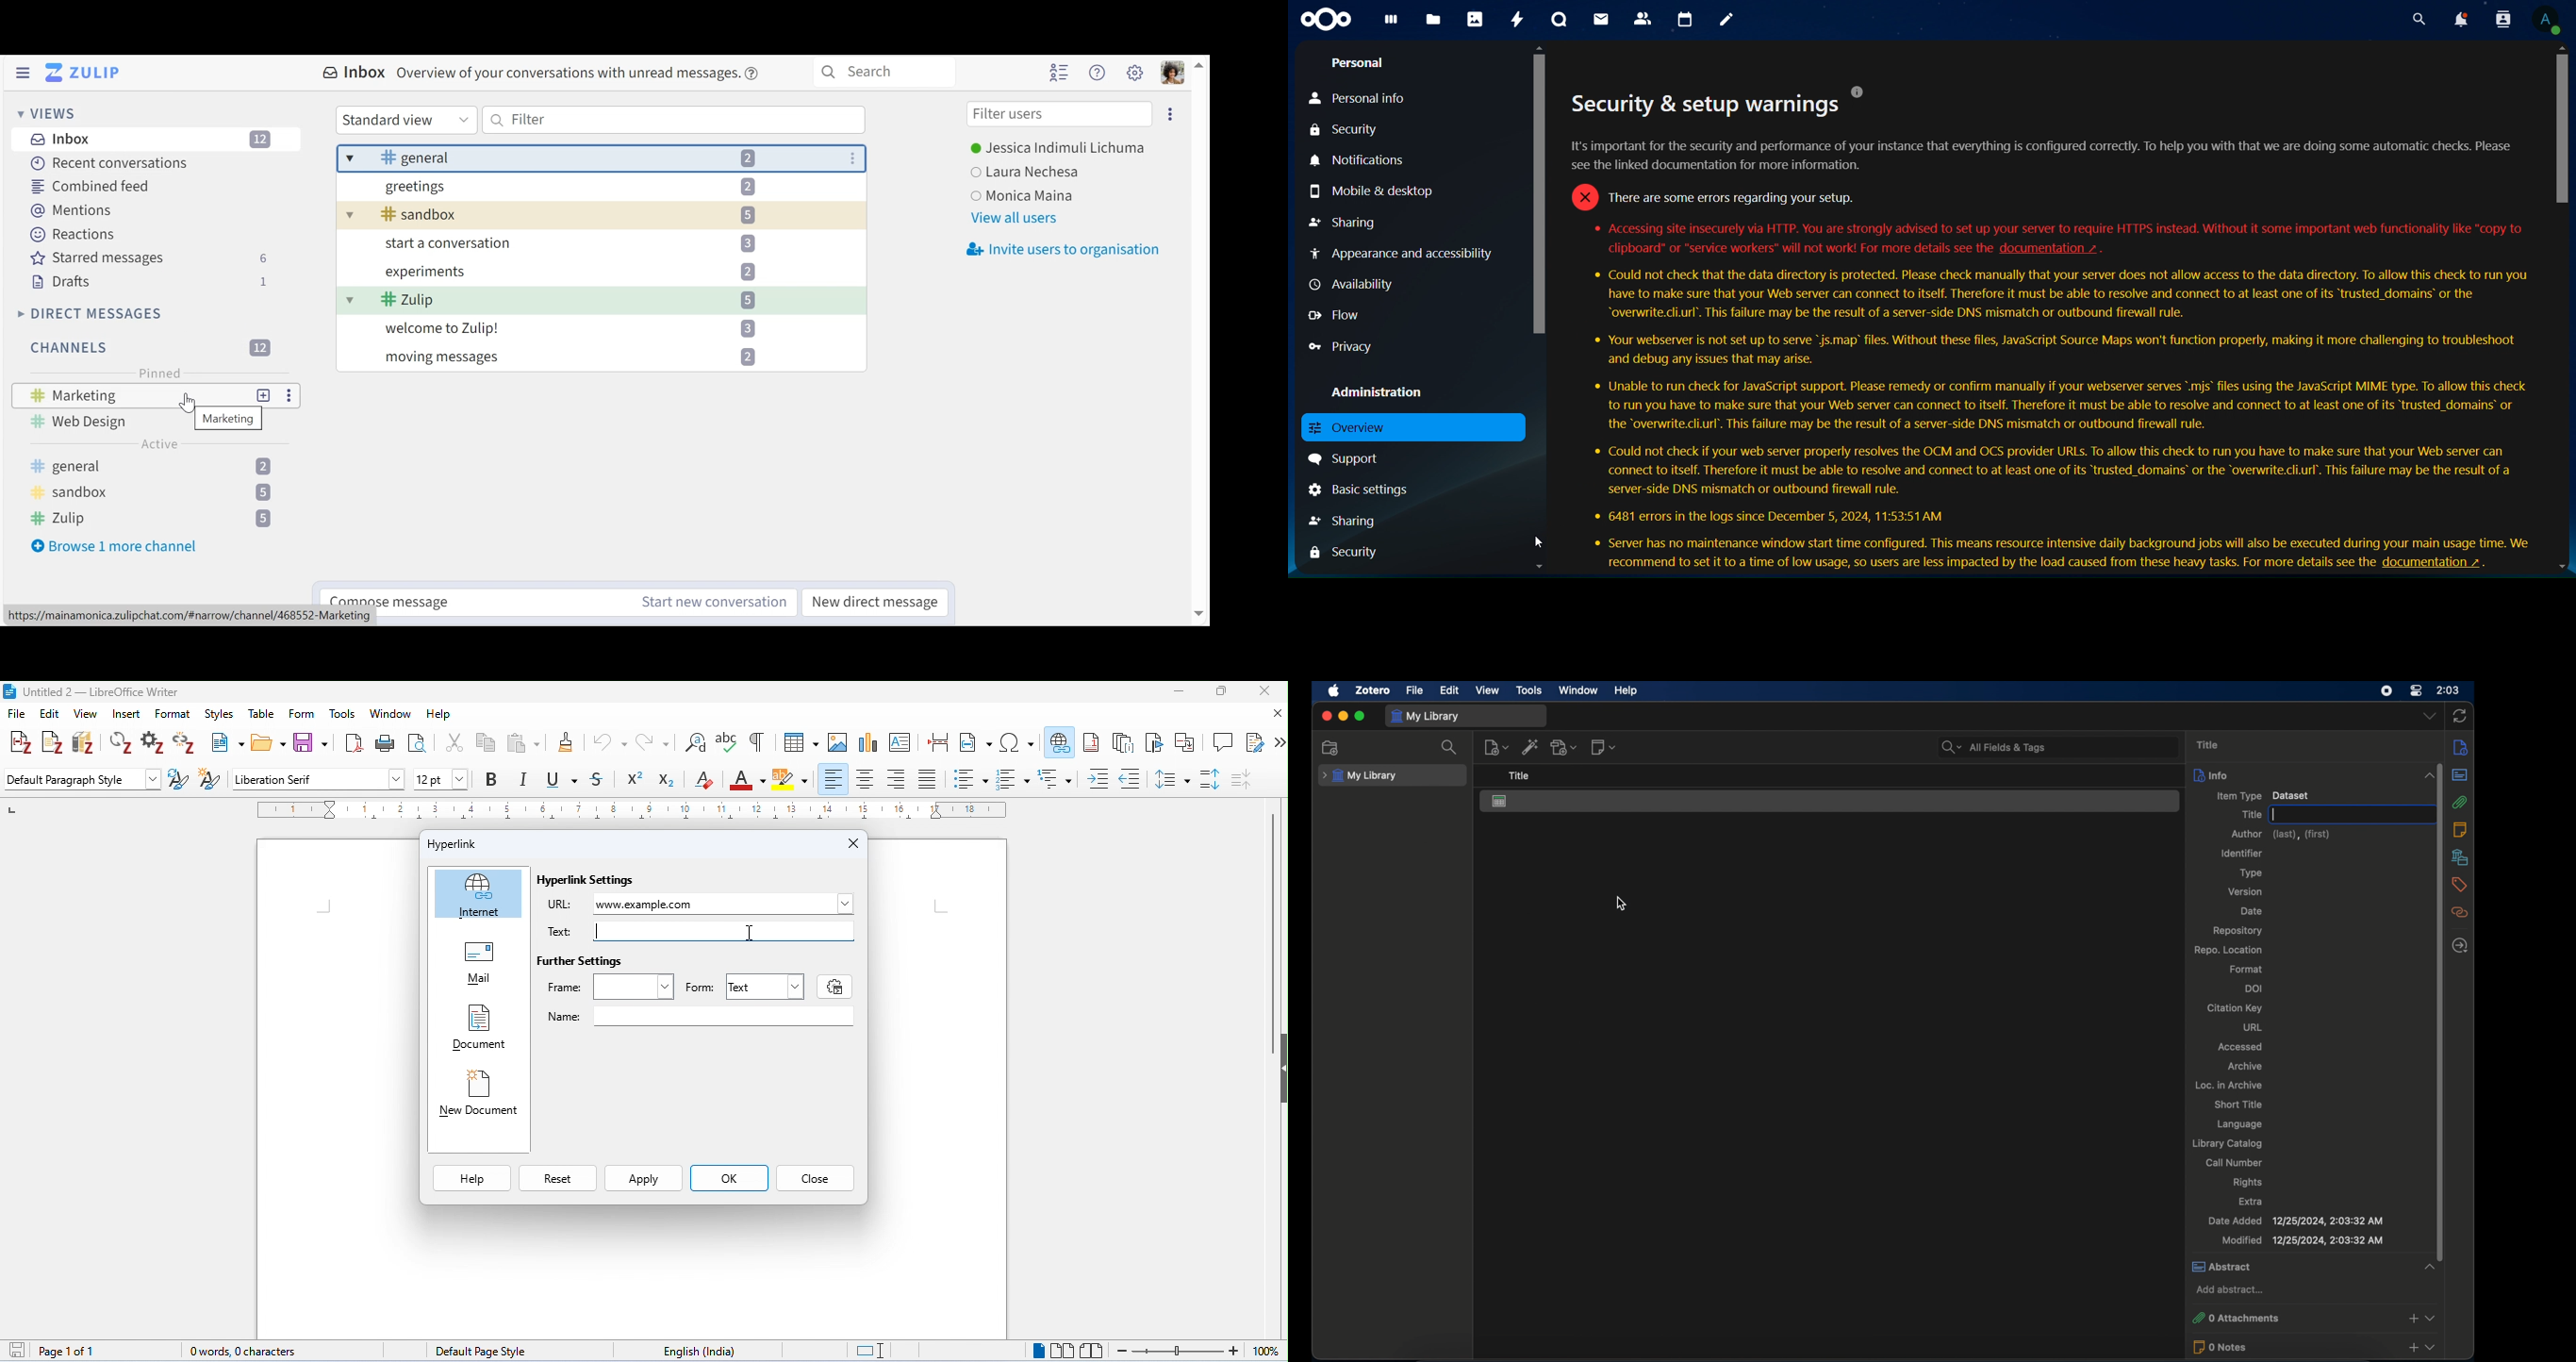  Describe the element at coordinates (155, 742) in the screenshot. I see `set document preference` at that location.